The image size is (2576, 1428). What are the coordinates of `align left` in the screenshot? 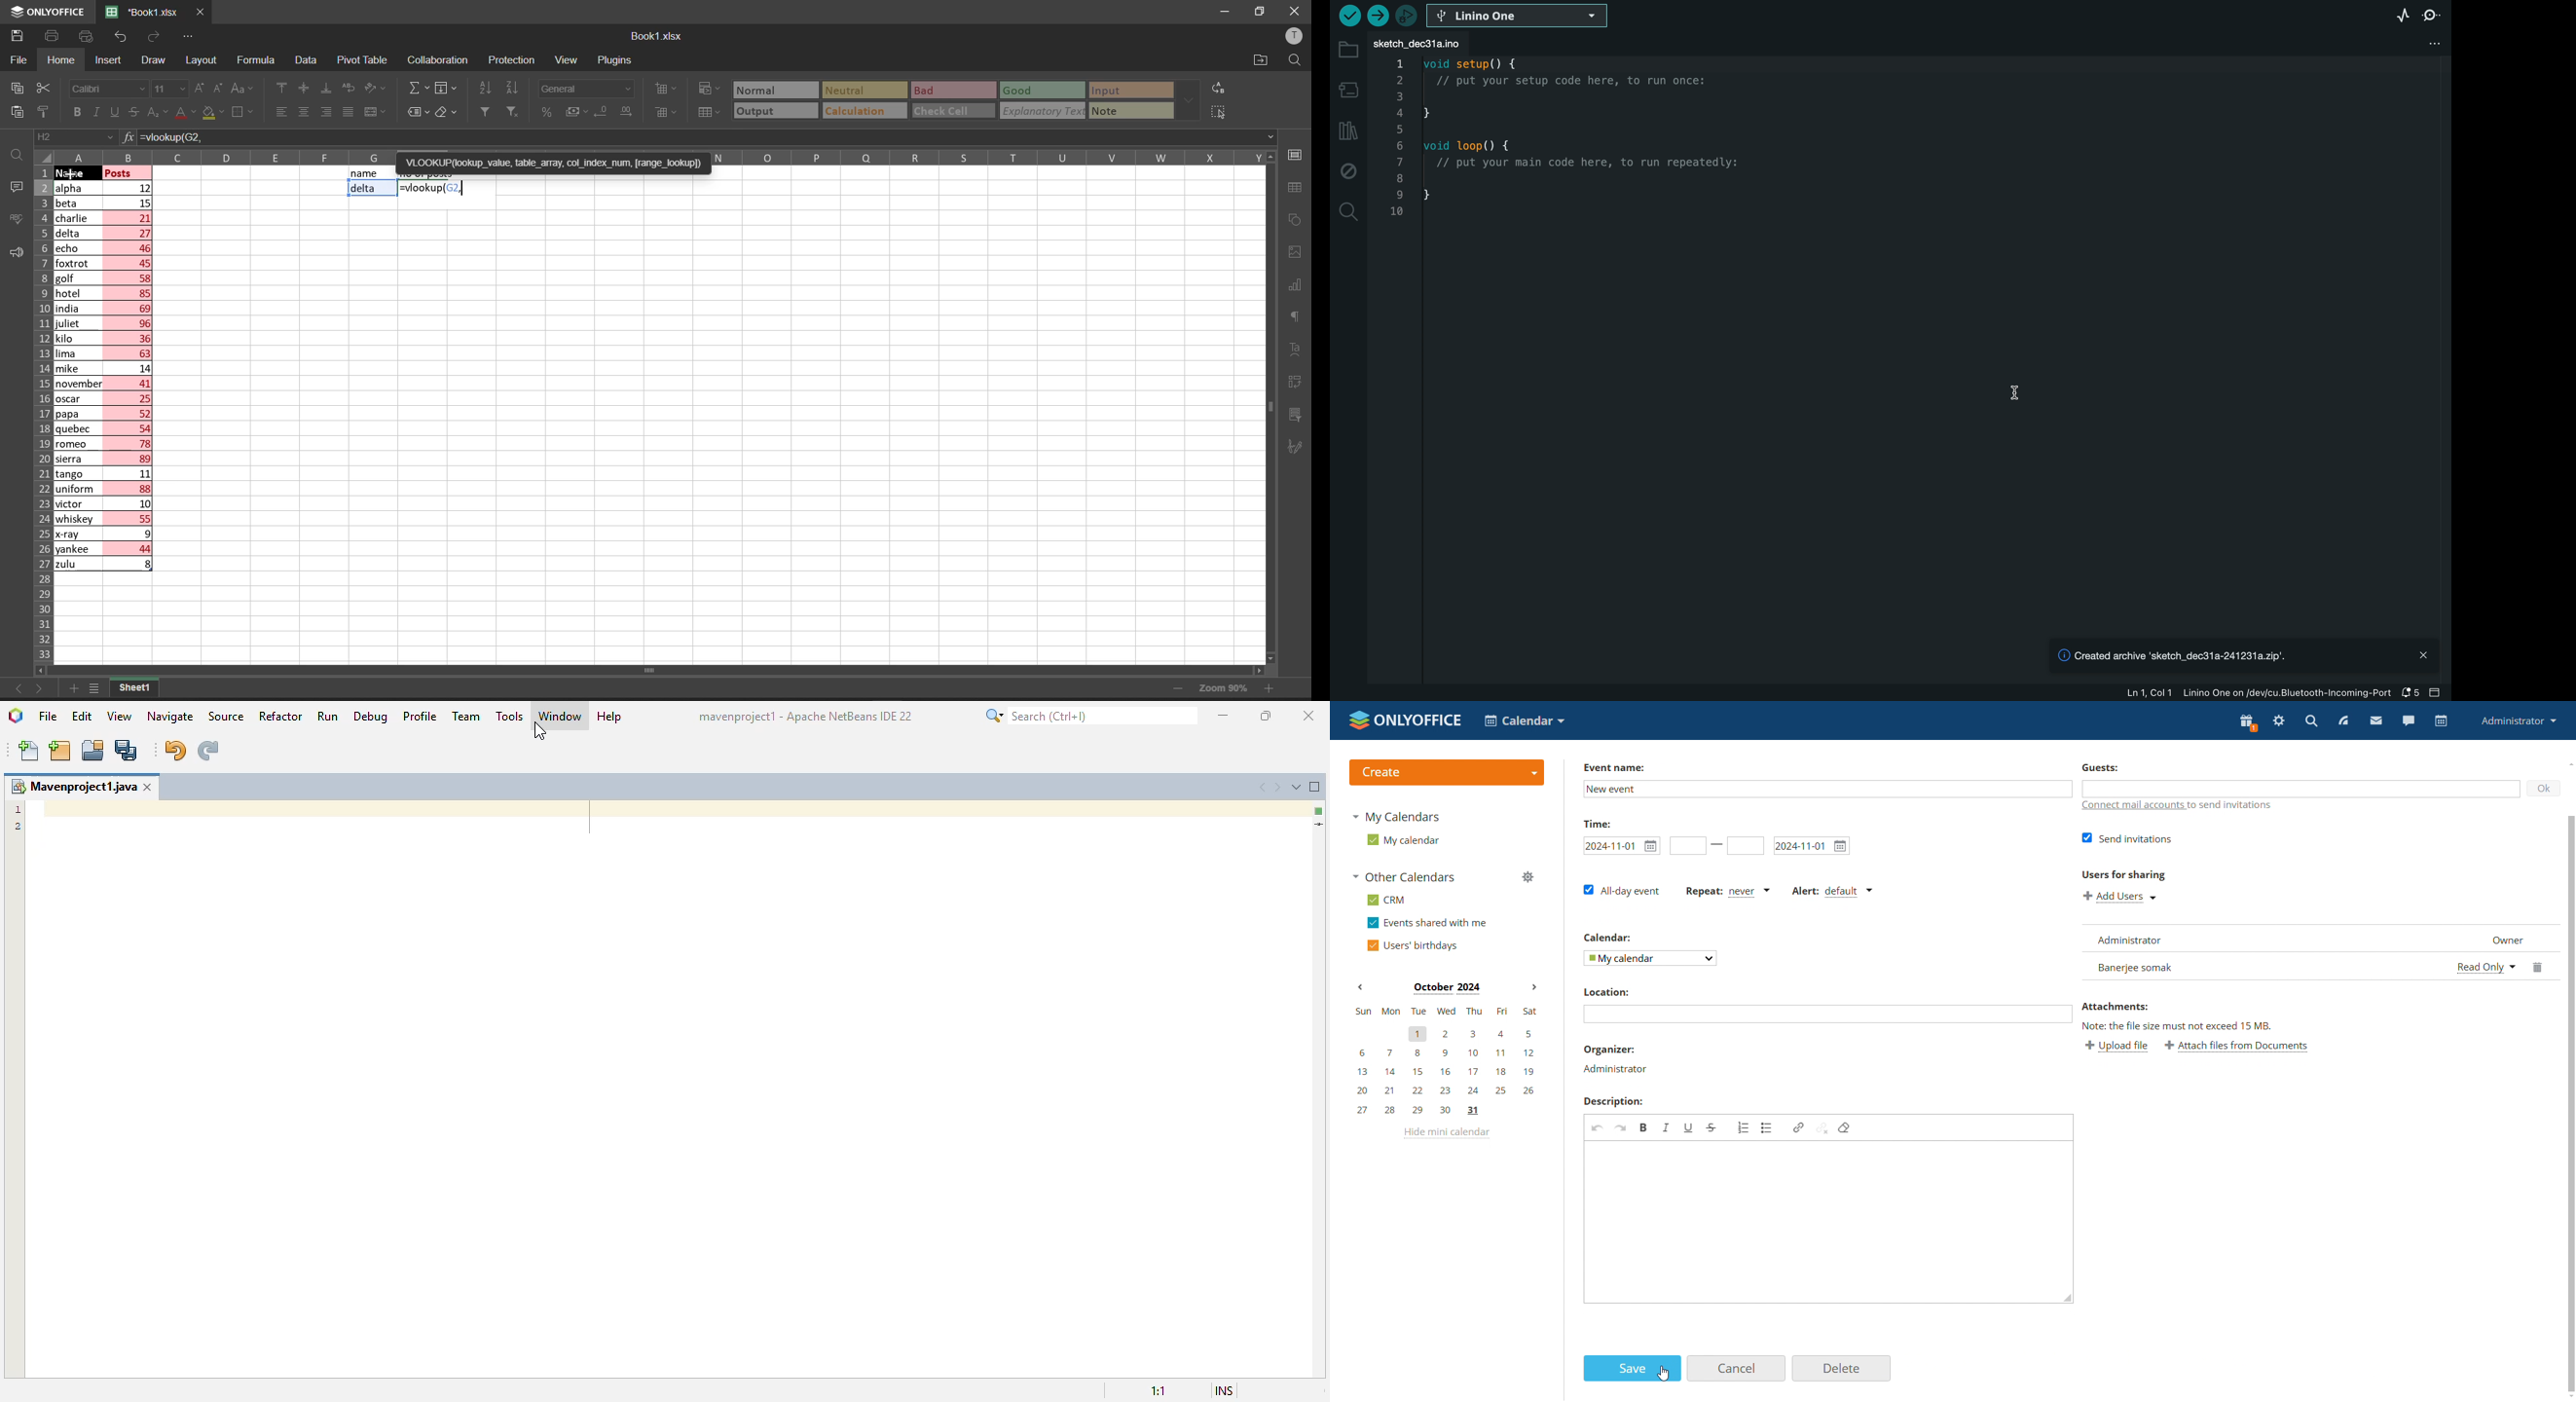 It's located at (280, 113).